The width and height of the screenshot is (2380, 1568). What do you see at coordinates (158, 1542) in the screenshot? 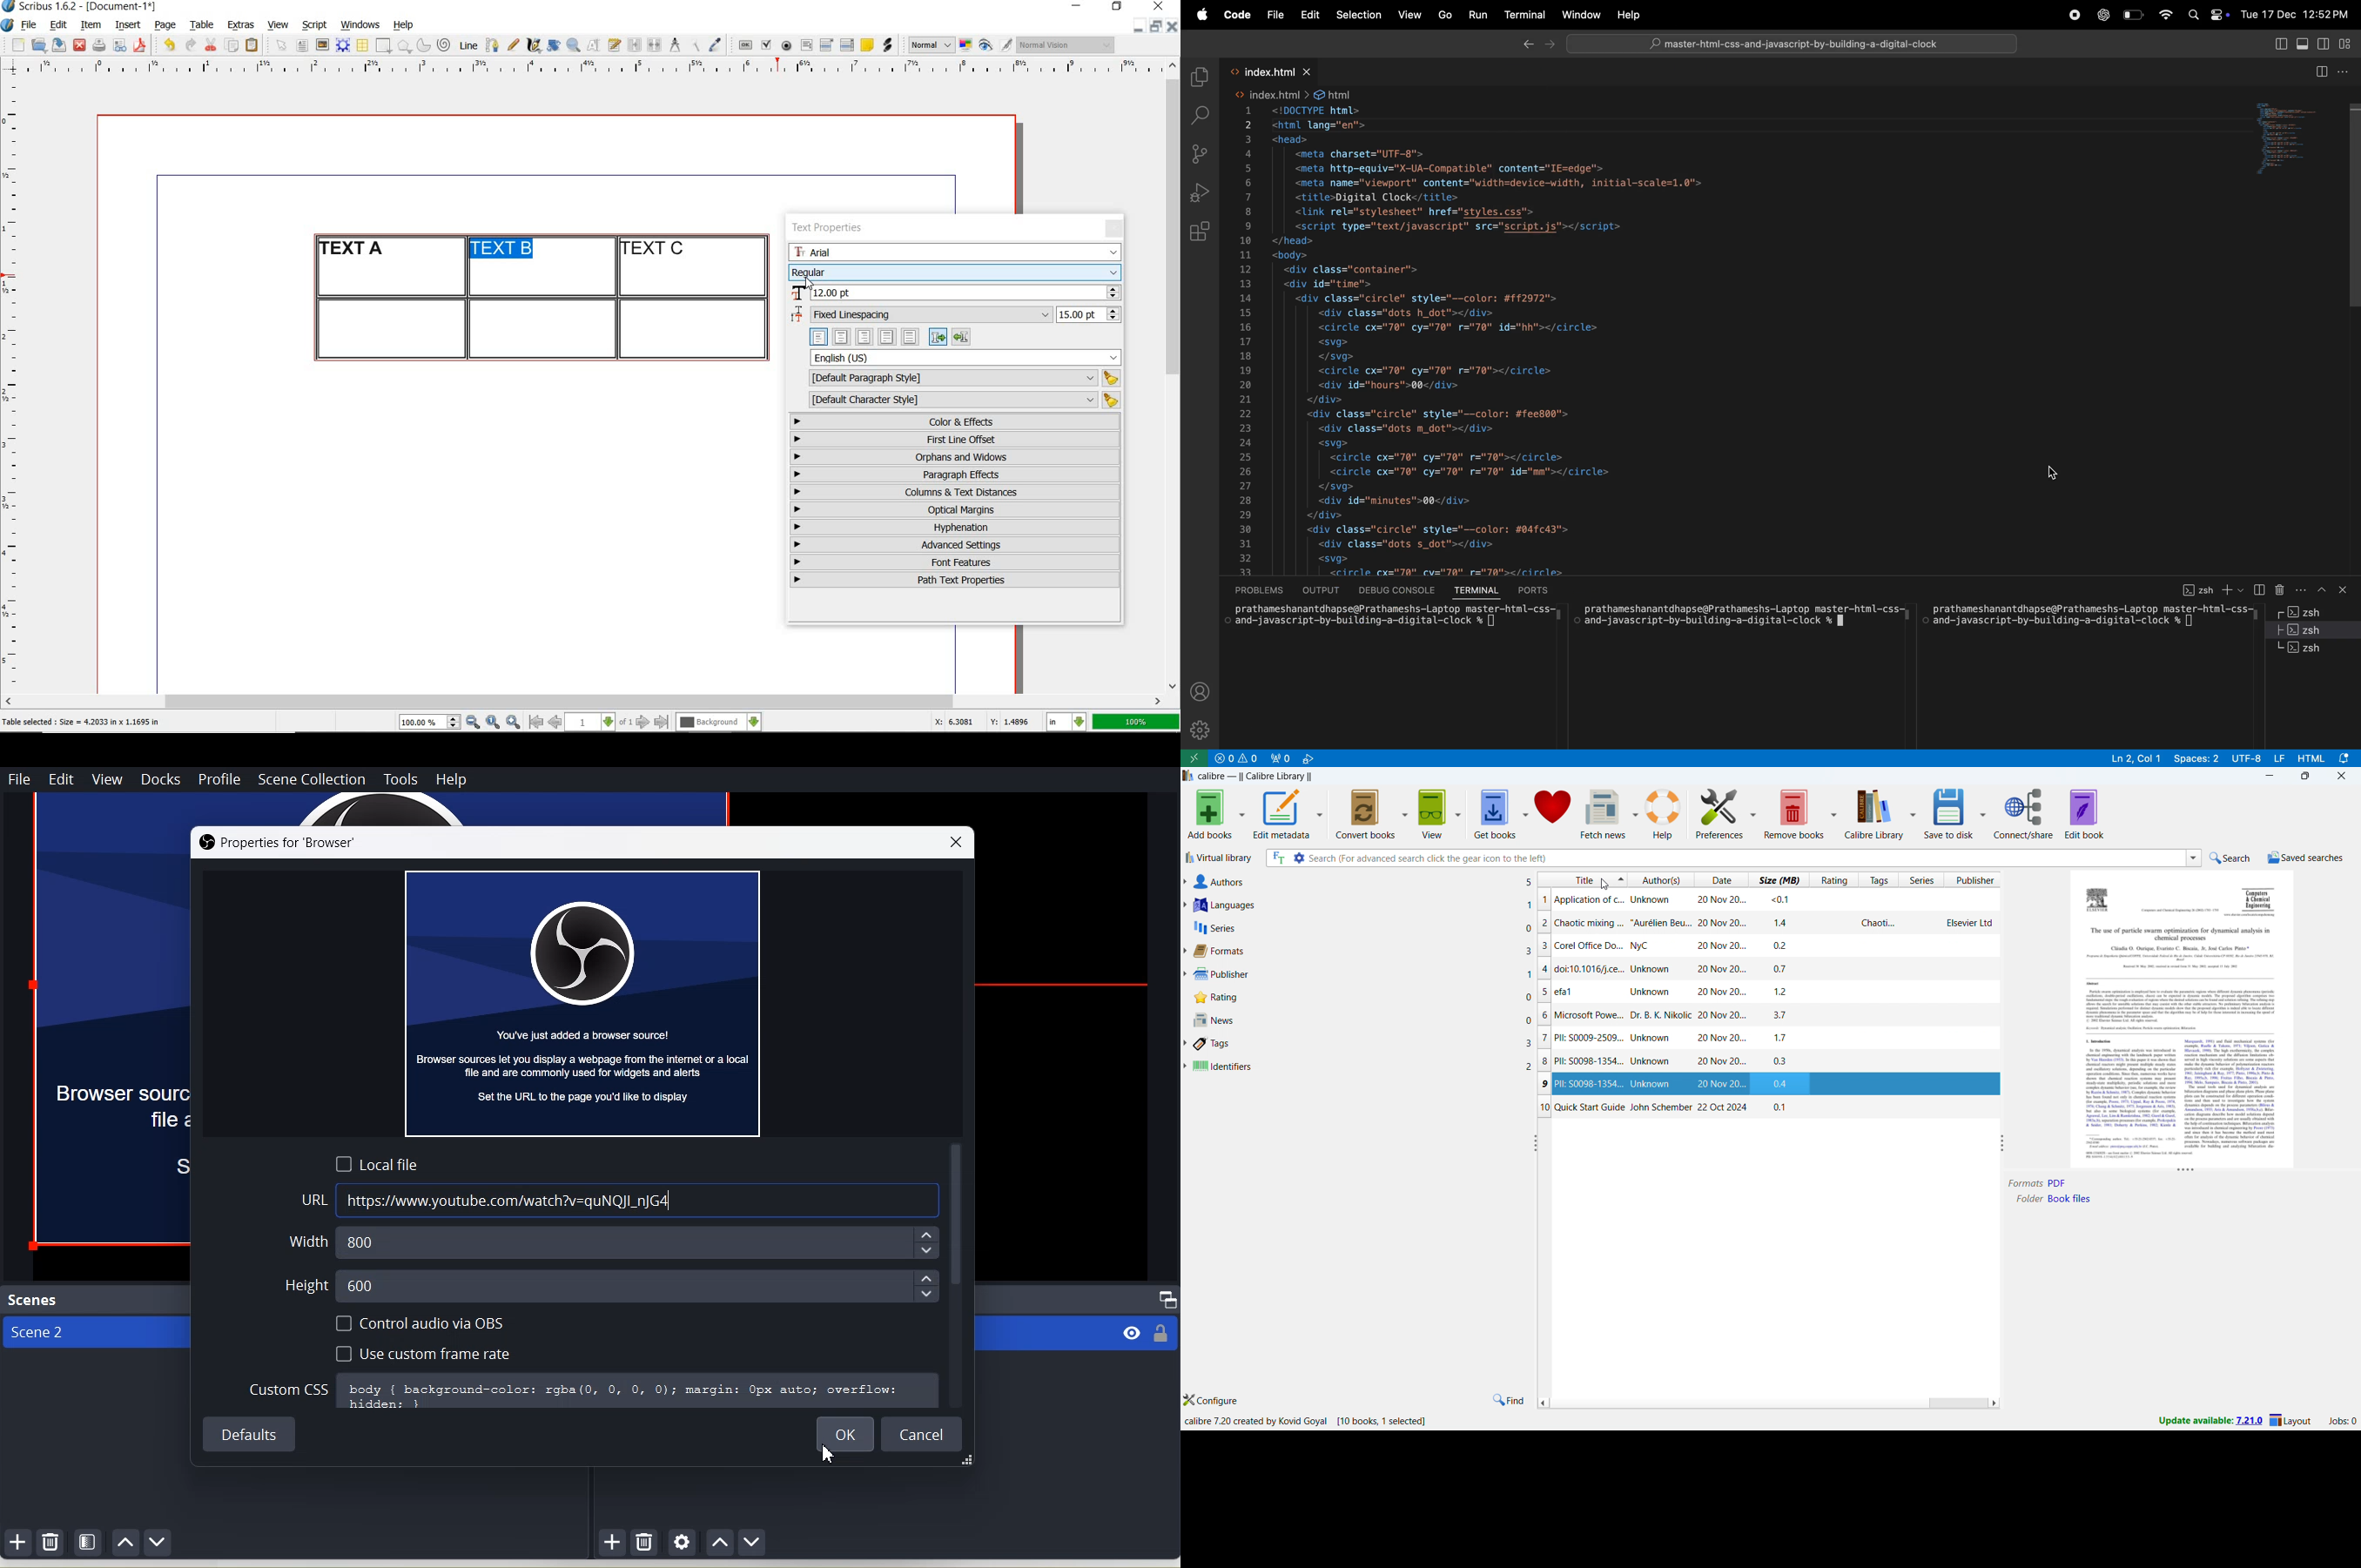
I see `Move scene Down` at bounding box center [158, 1542].